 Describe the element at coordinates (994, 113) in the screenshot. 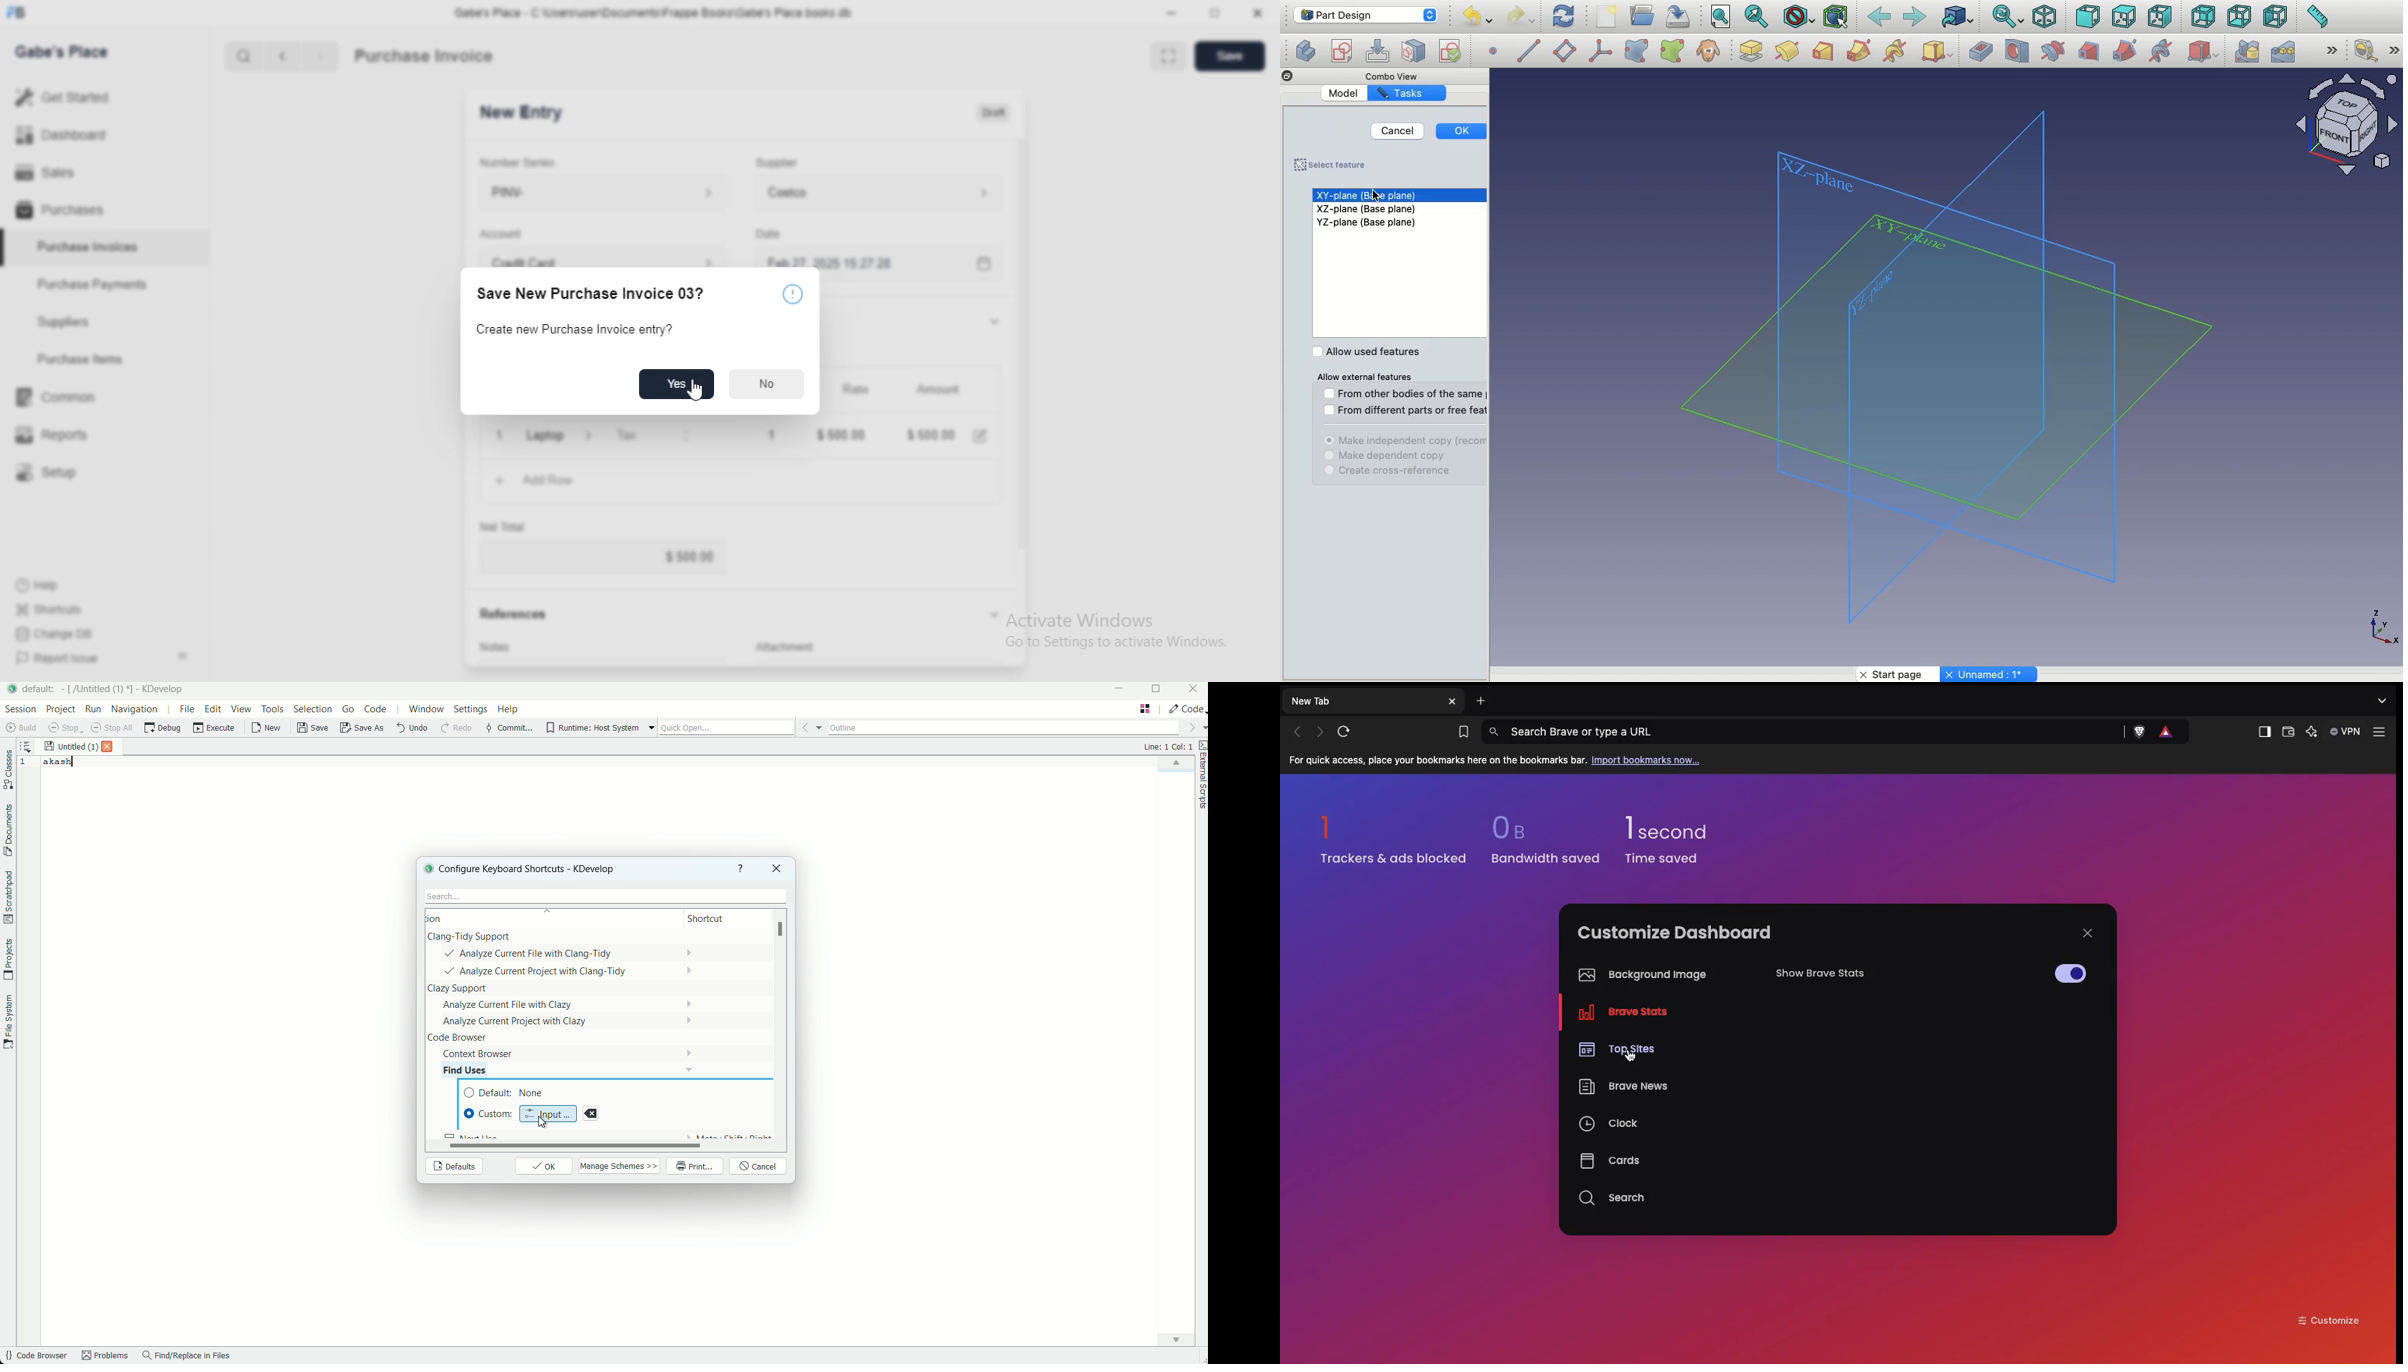

I see `Draft` at that location.